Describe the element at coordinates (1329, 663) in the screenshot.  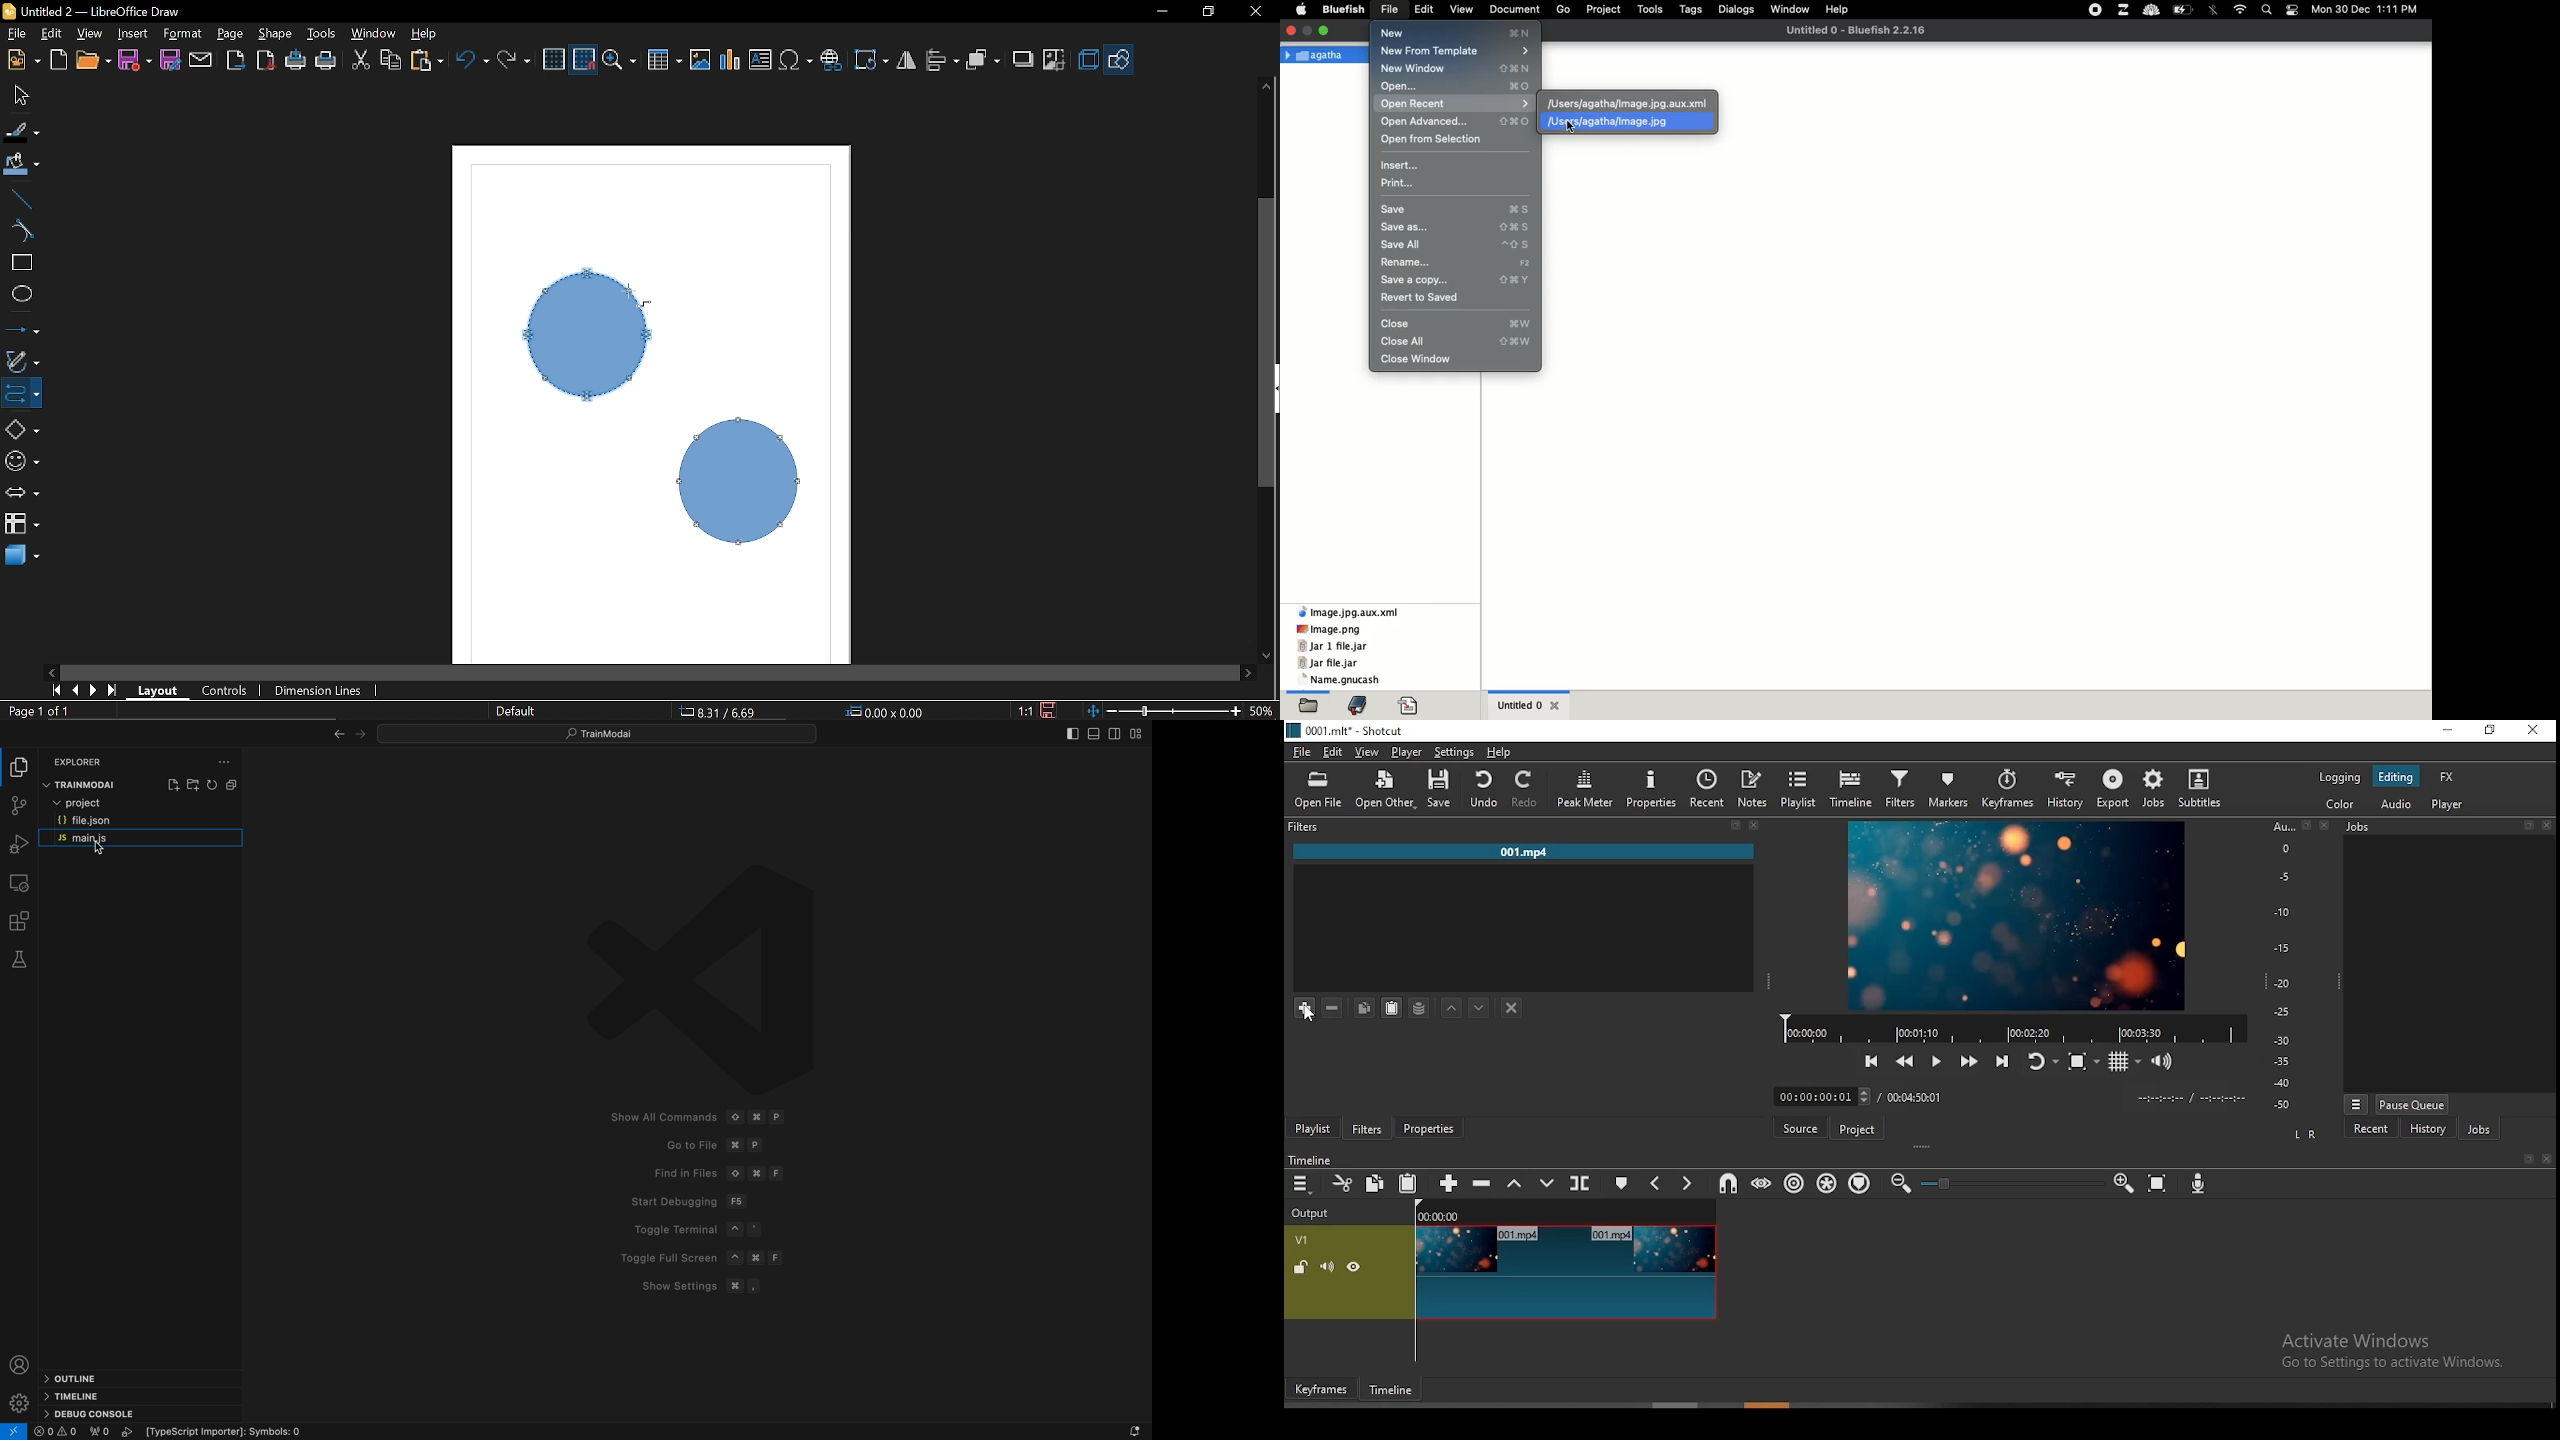
I see `jar file.jar` at that location.